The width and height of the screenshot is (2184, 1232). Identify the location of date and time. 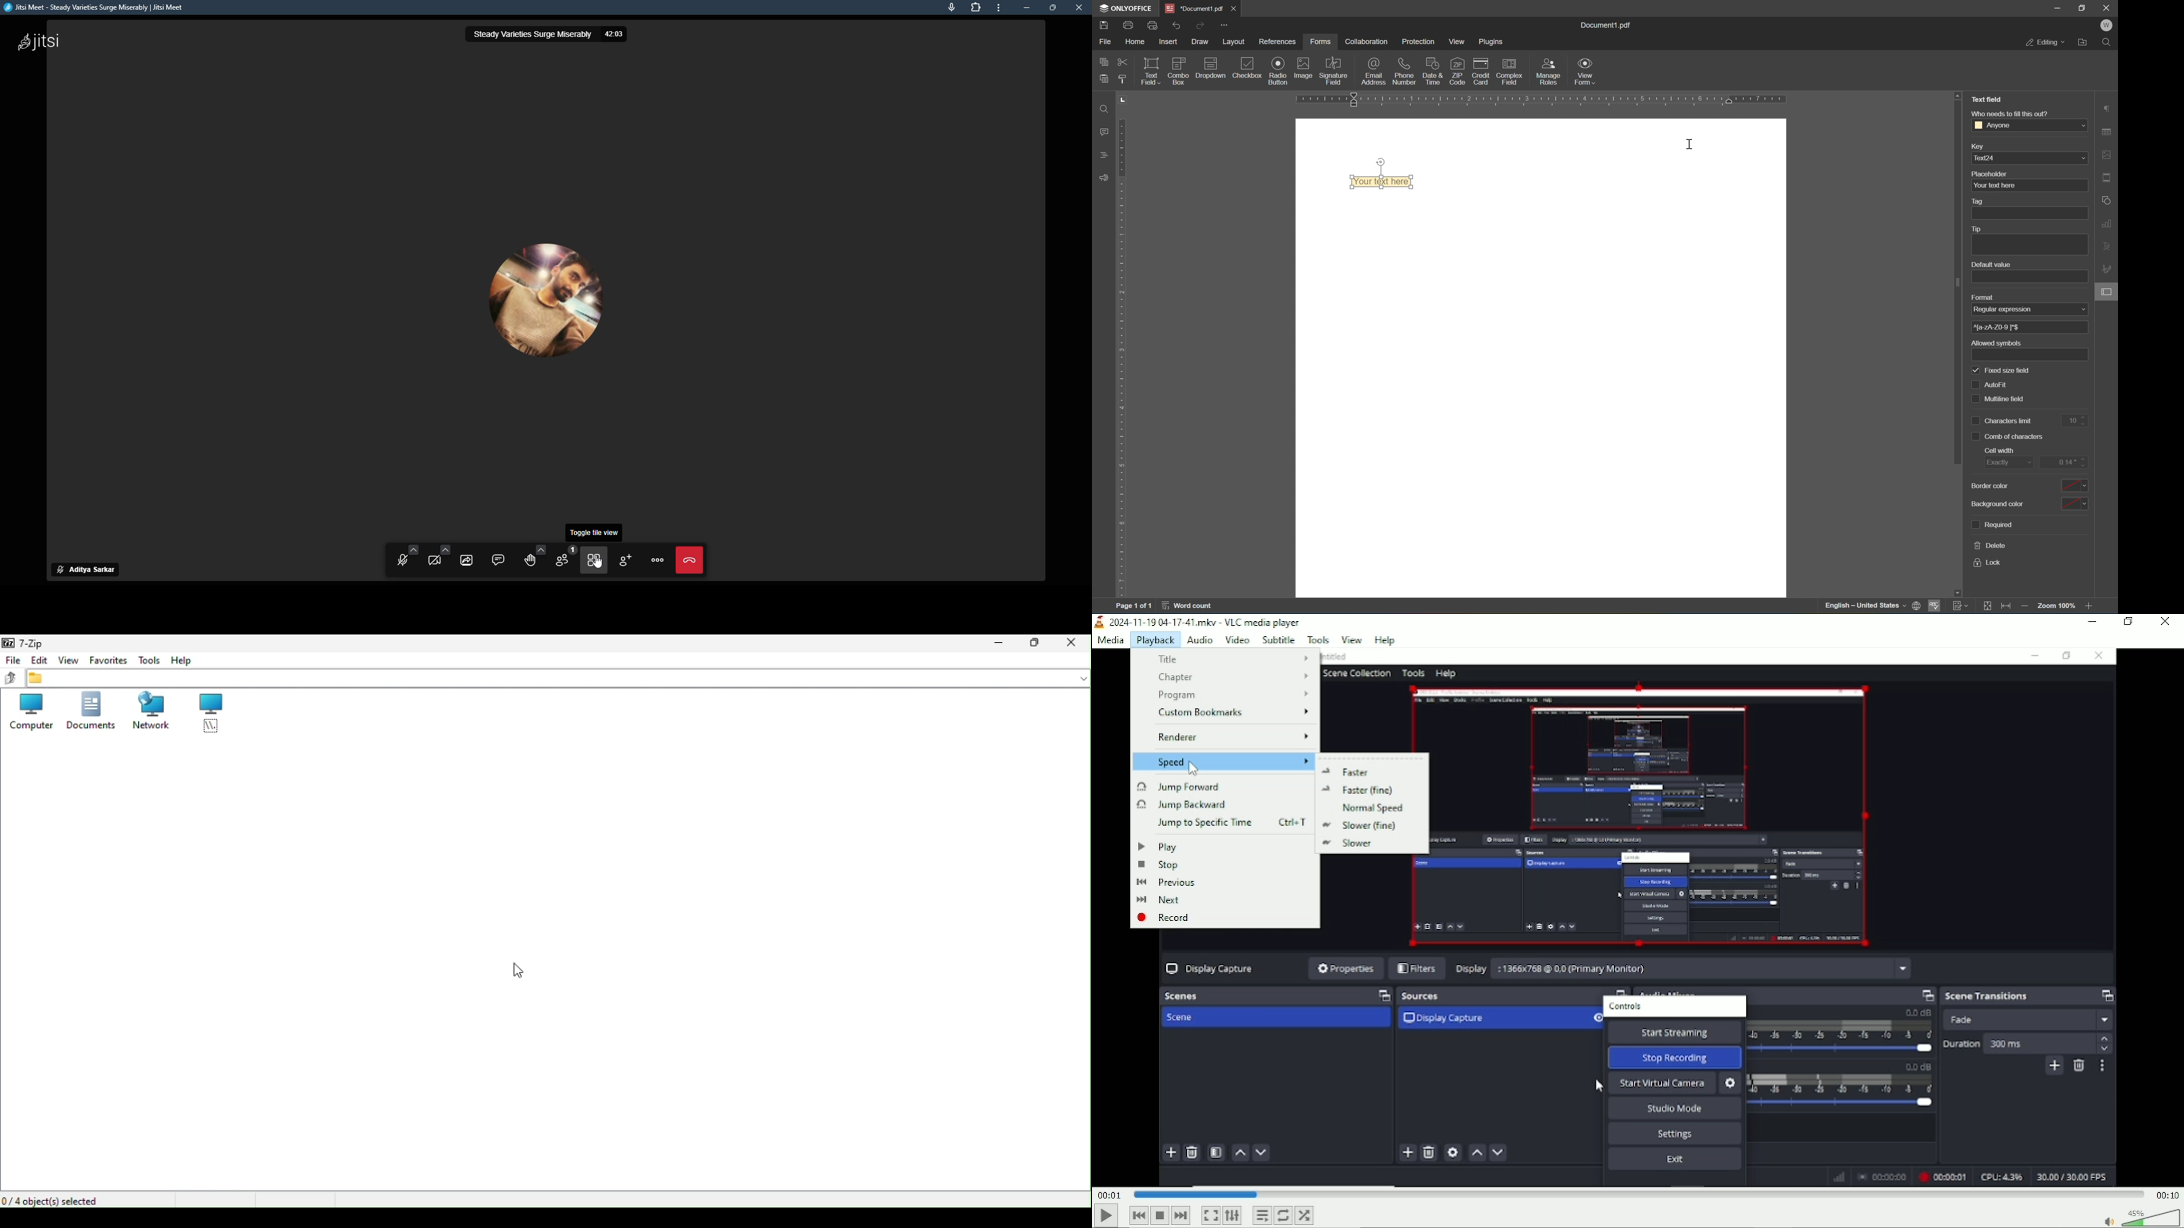
(1432, 71).